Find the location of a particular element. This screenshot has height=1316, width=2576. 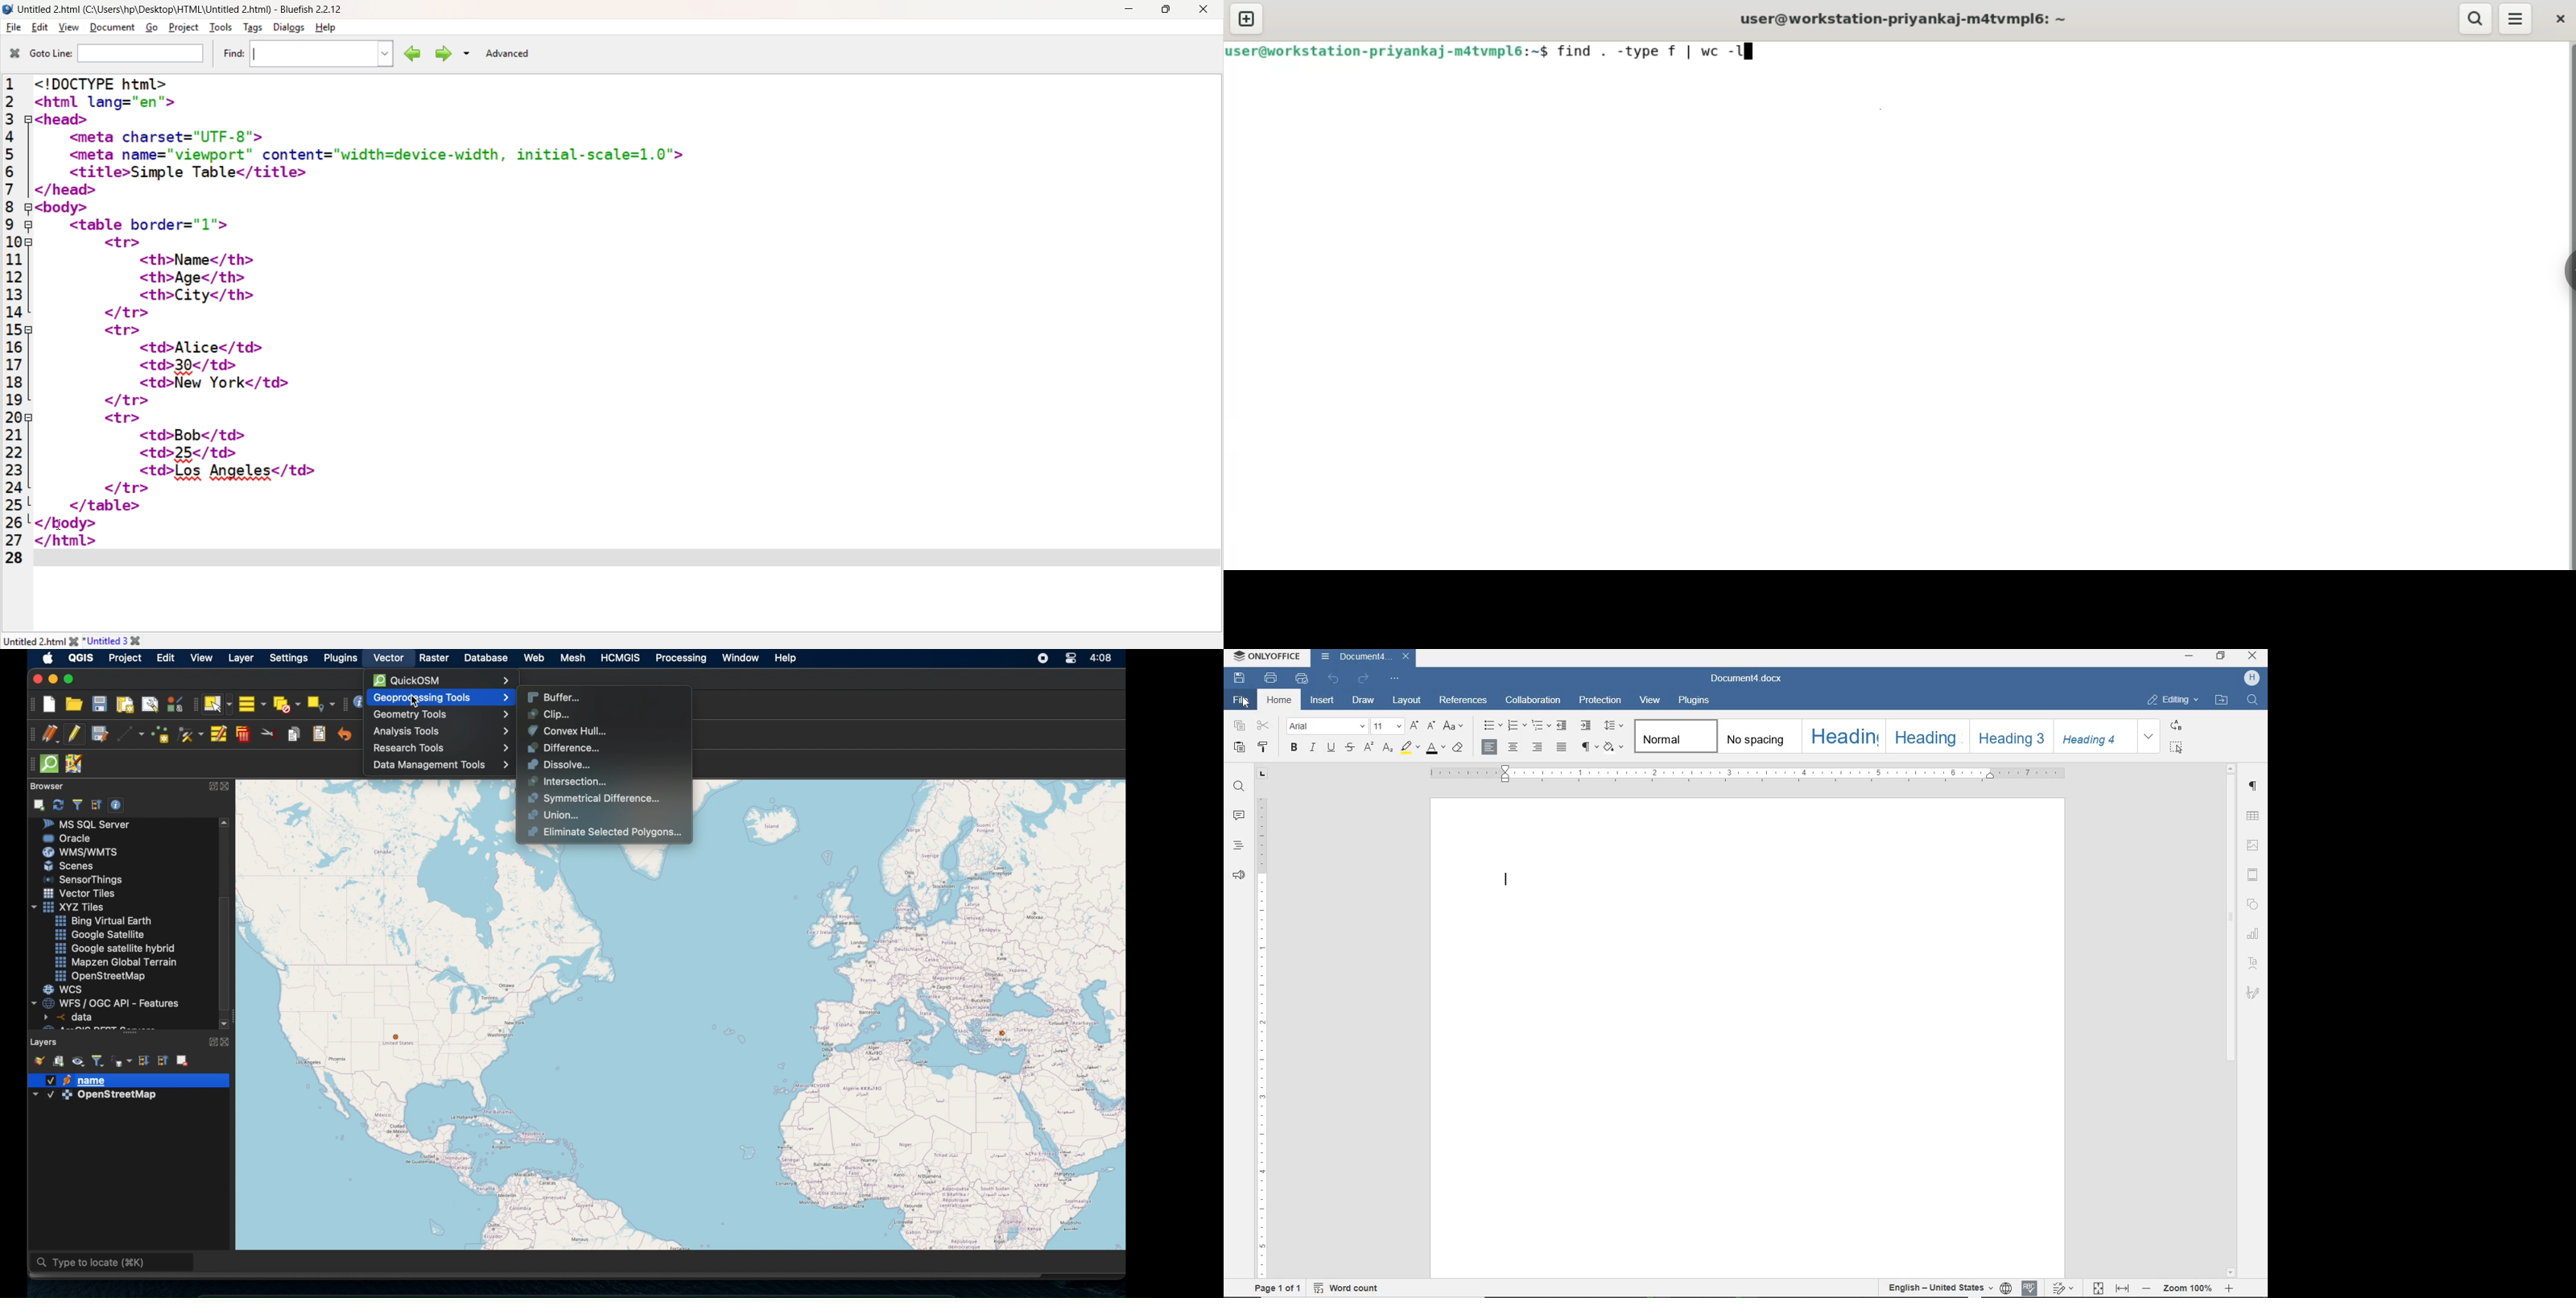

copy style is located at coordinates (1265, 748).